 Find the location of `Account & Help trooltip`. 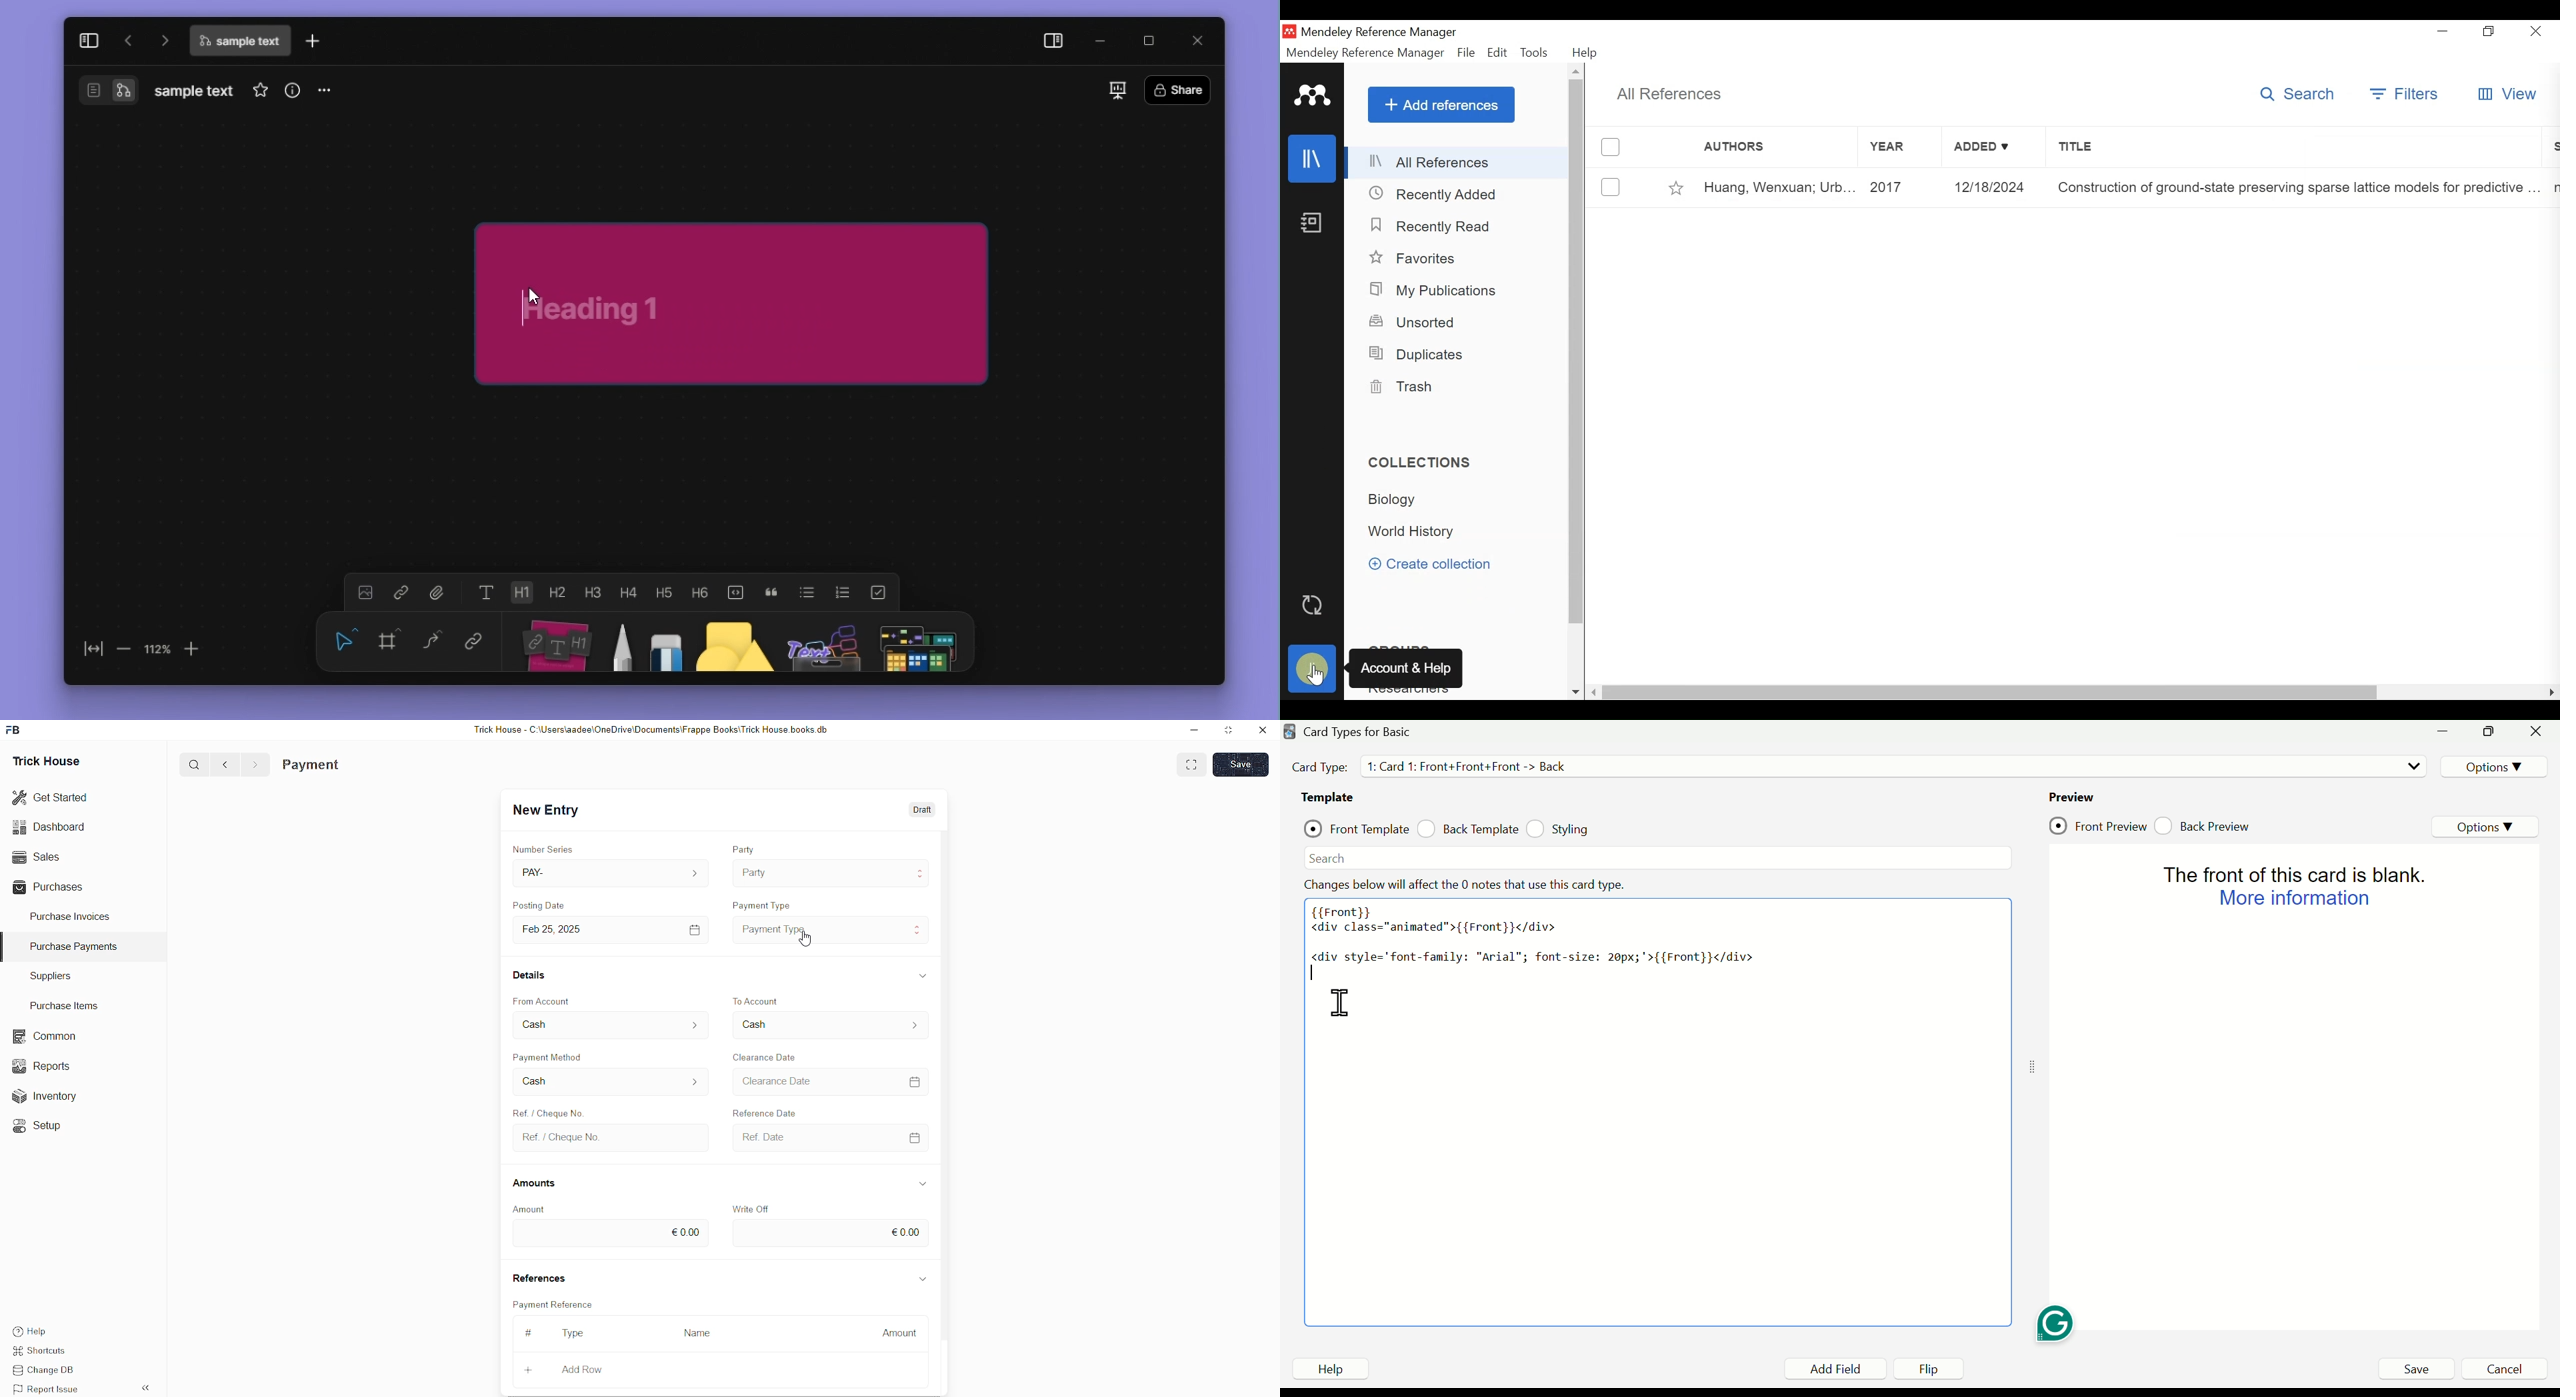

Account & Help trooltip is located at coordinates (1406, 668).